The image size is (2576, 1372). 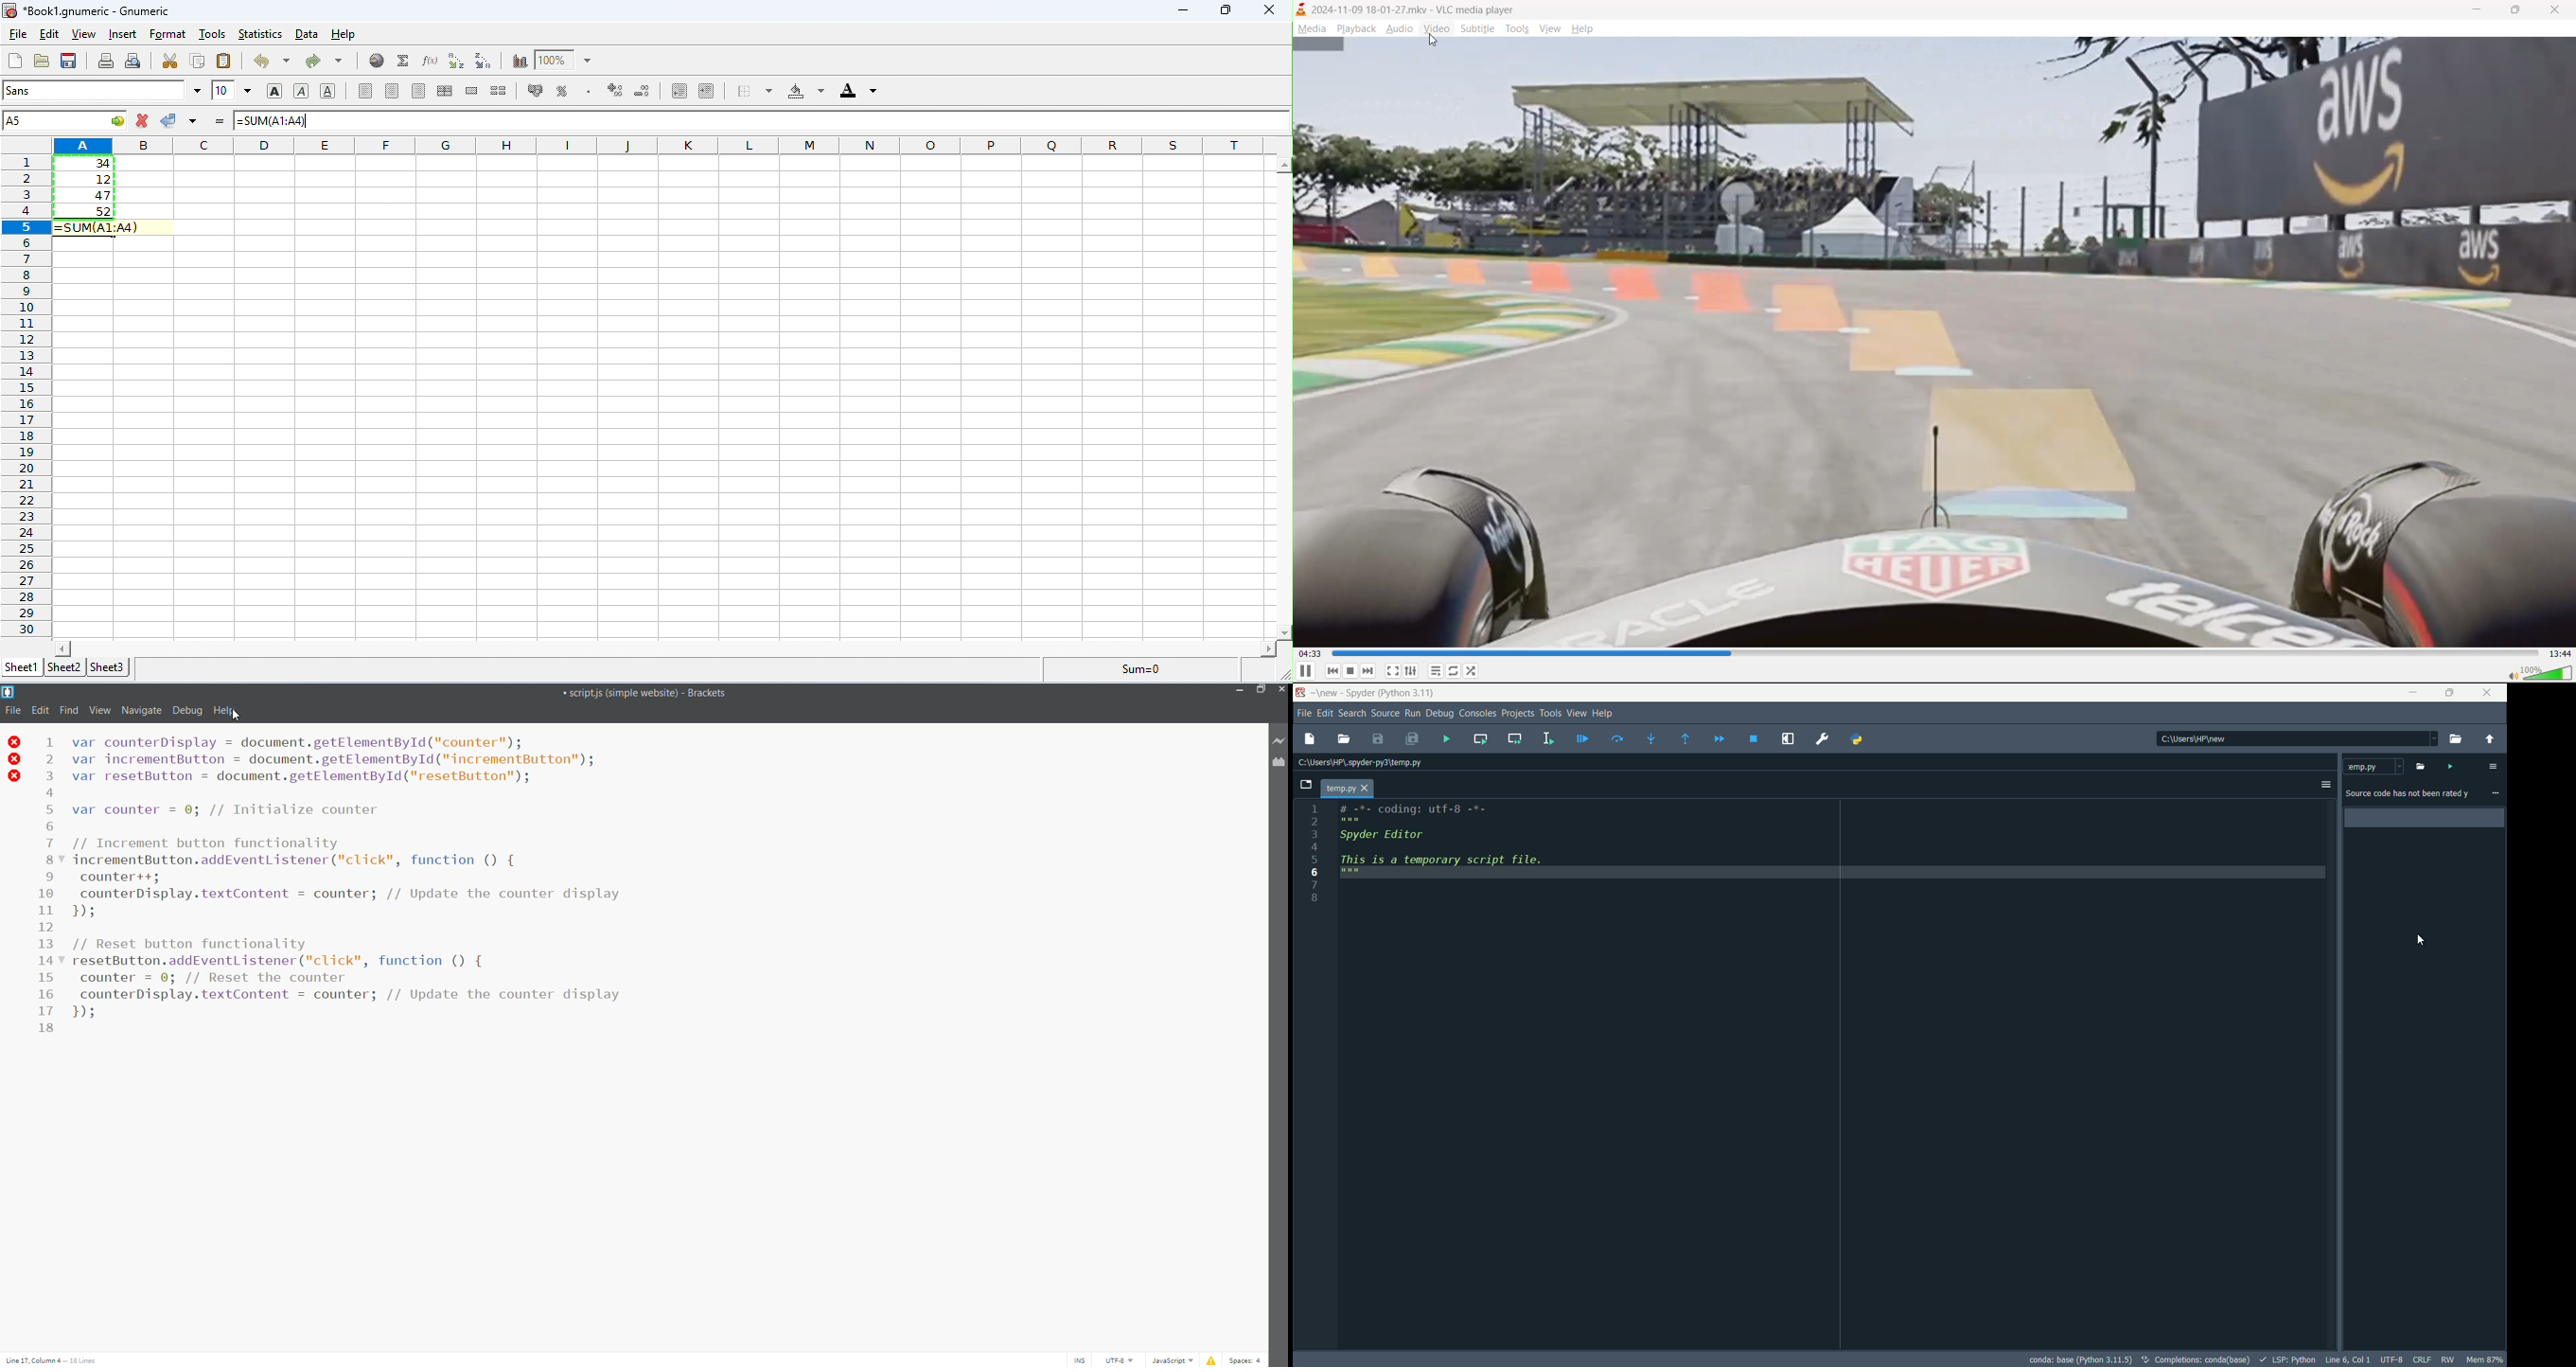 I want to click on toggle fullscreen, so click(x=1392, y=671).